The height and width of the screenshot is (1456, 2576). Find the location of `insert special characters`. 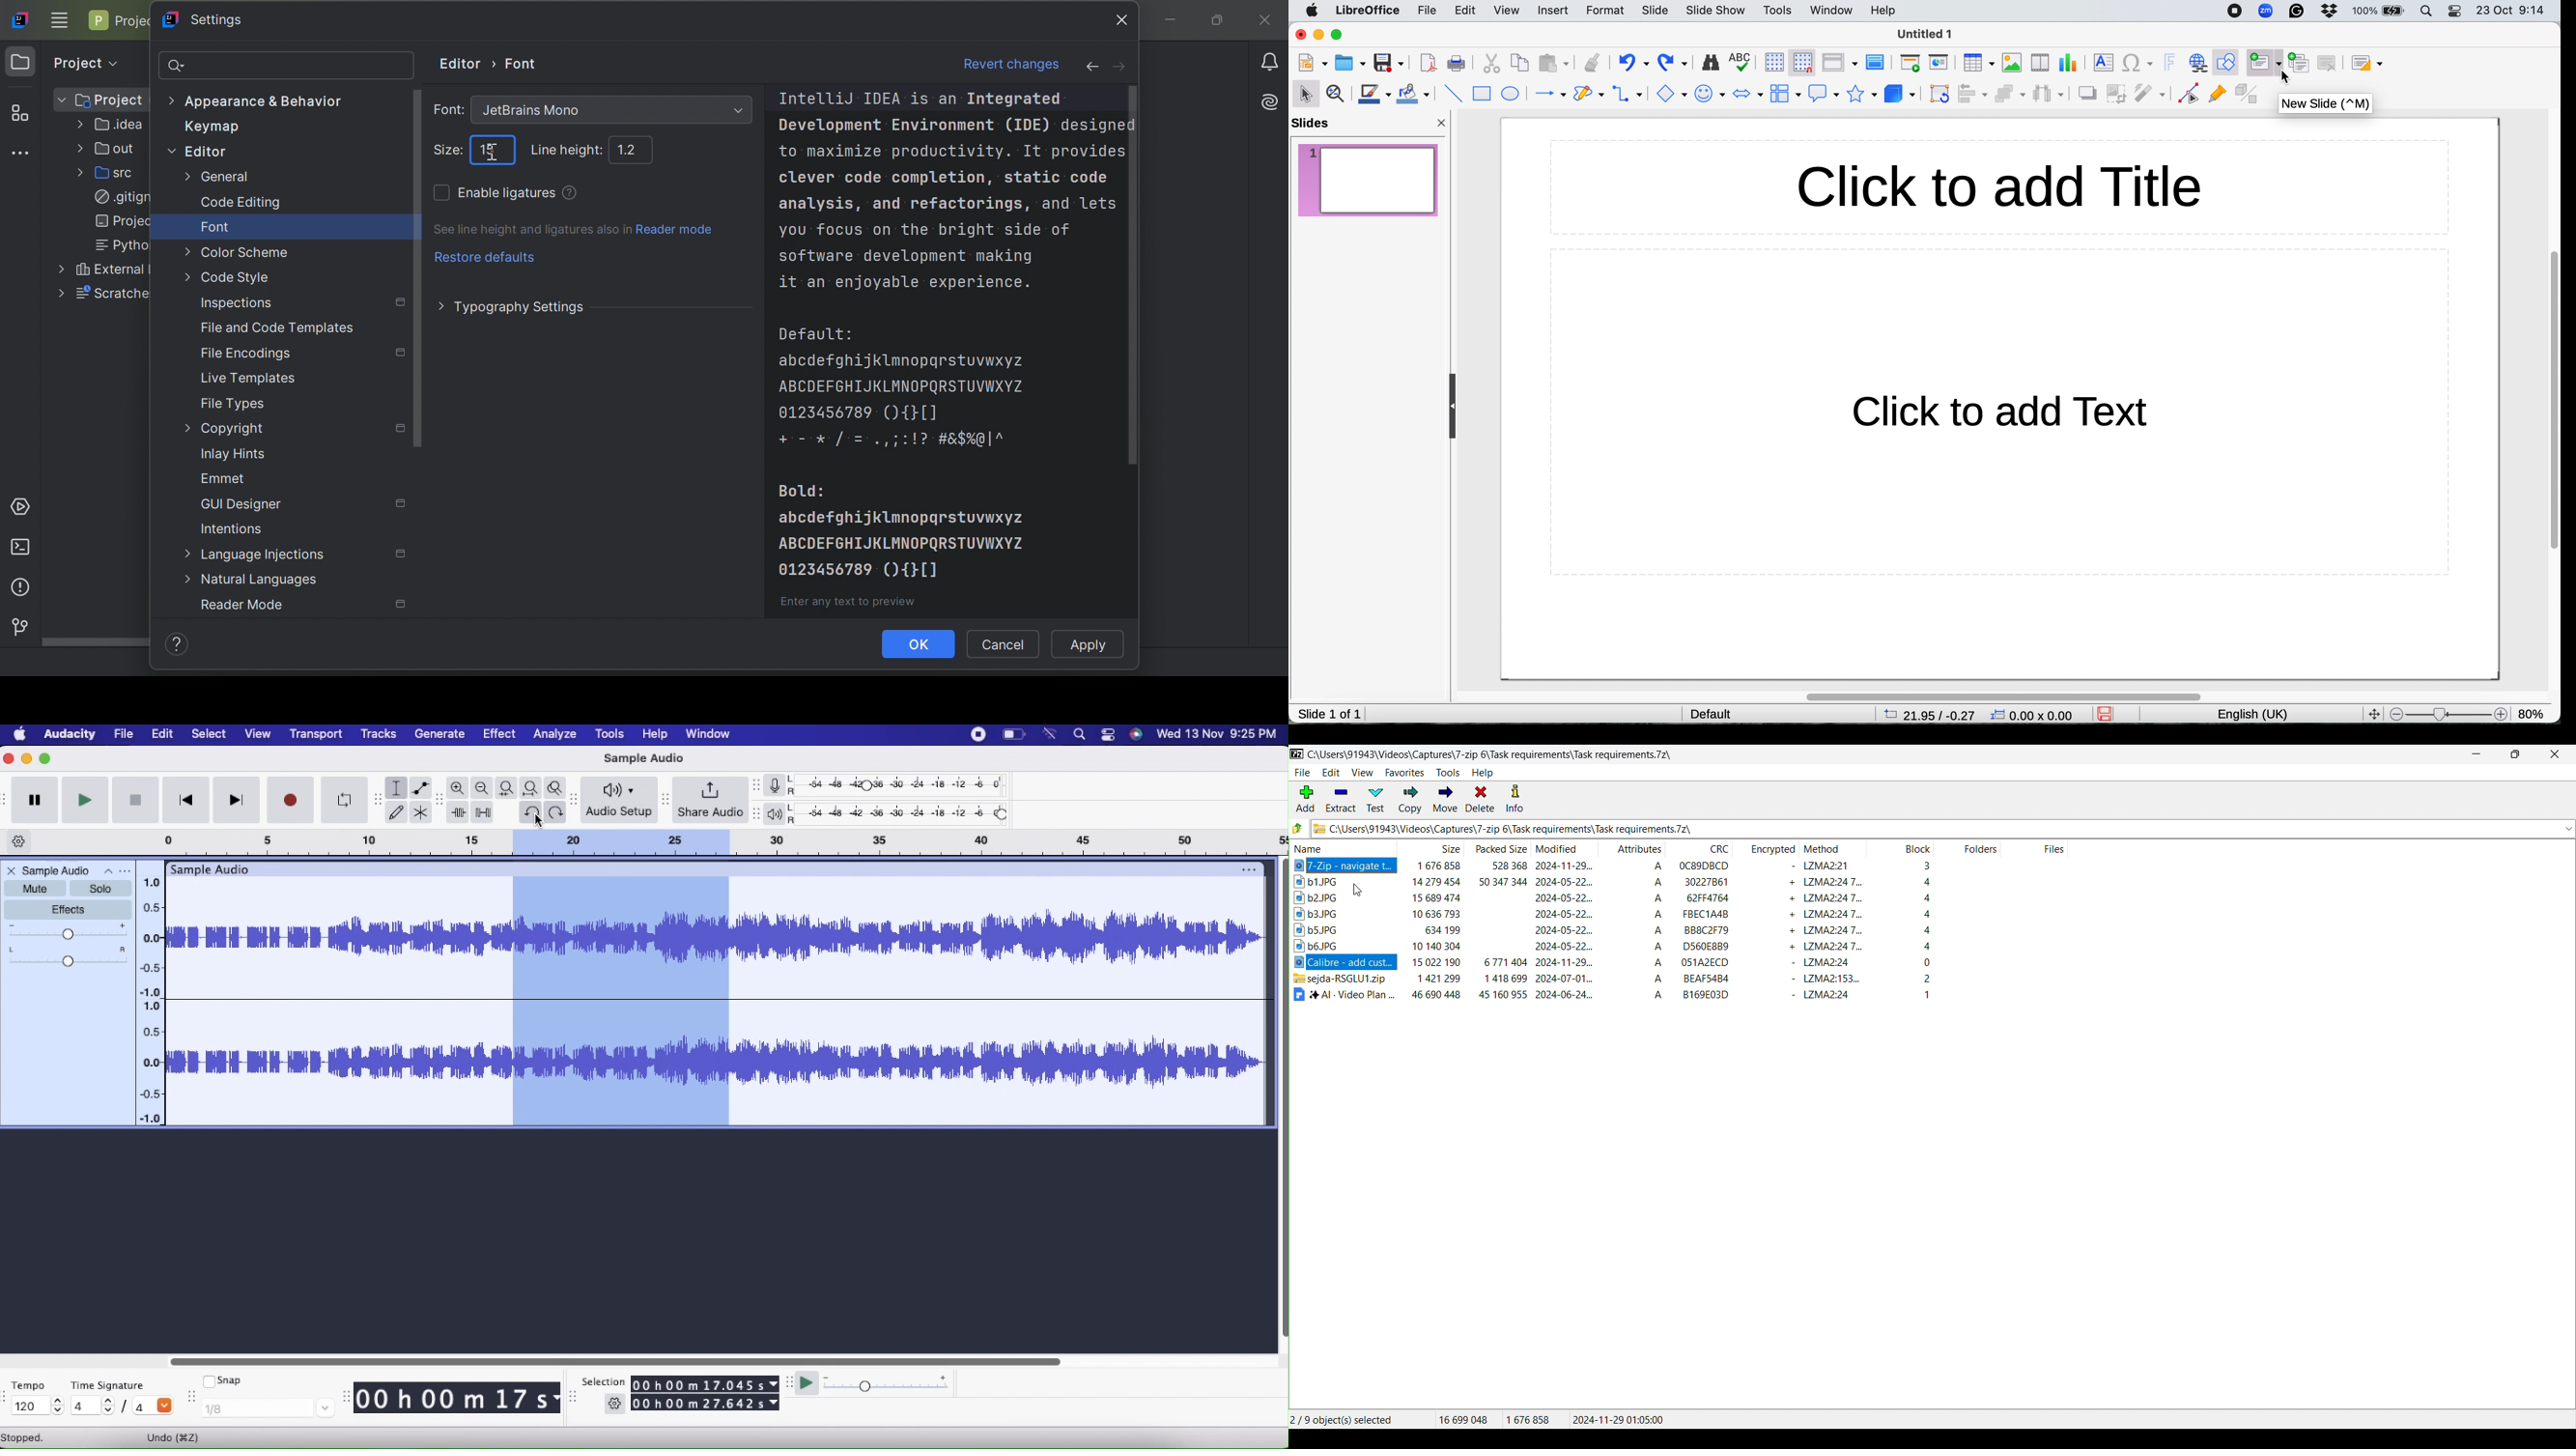

insert special characters is located at coordinates (2140, 63).